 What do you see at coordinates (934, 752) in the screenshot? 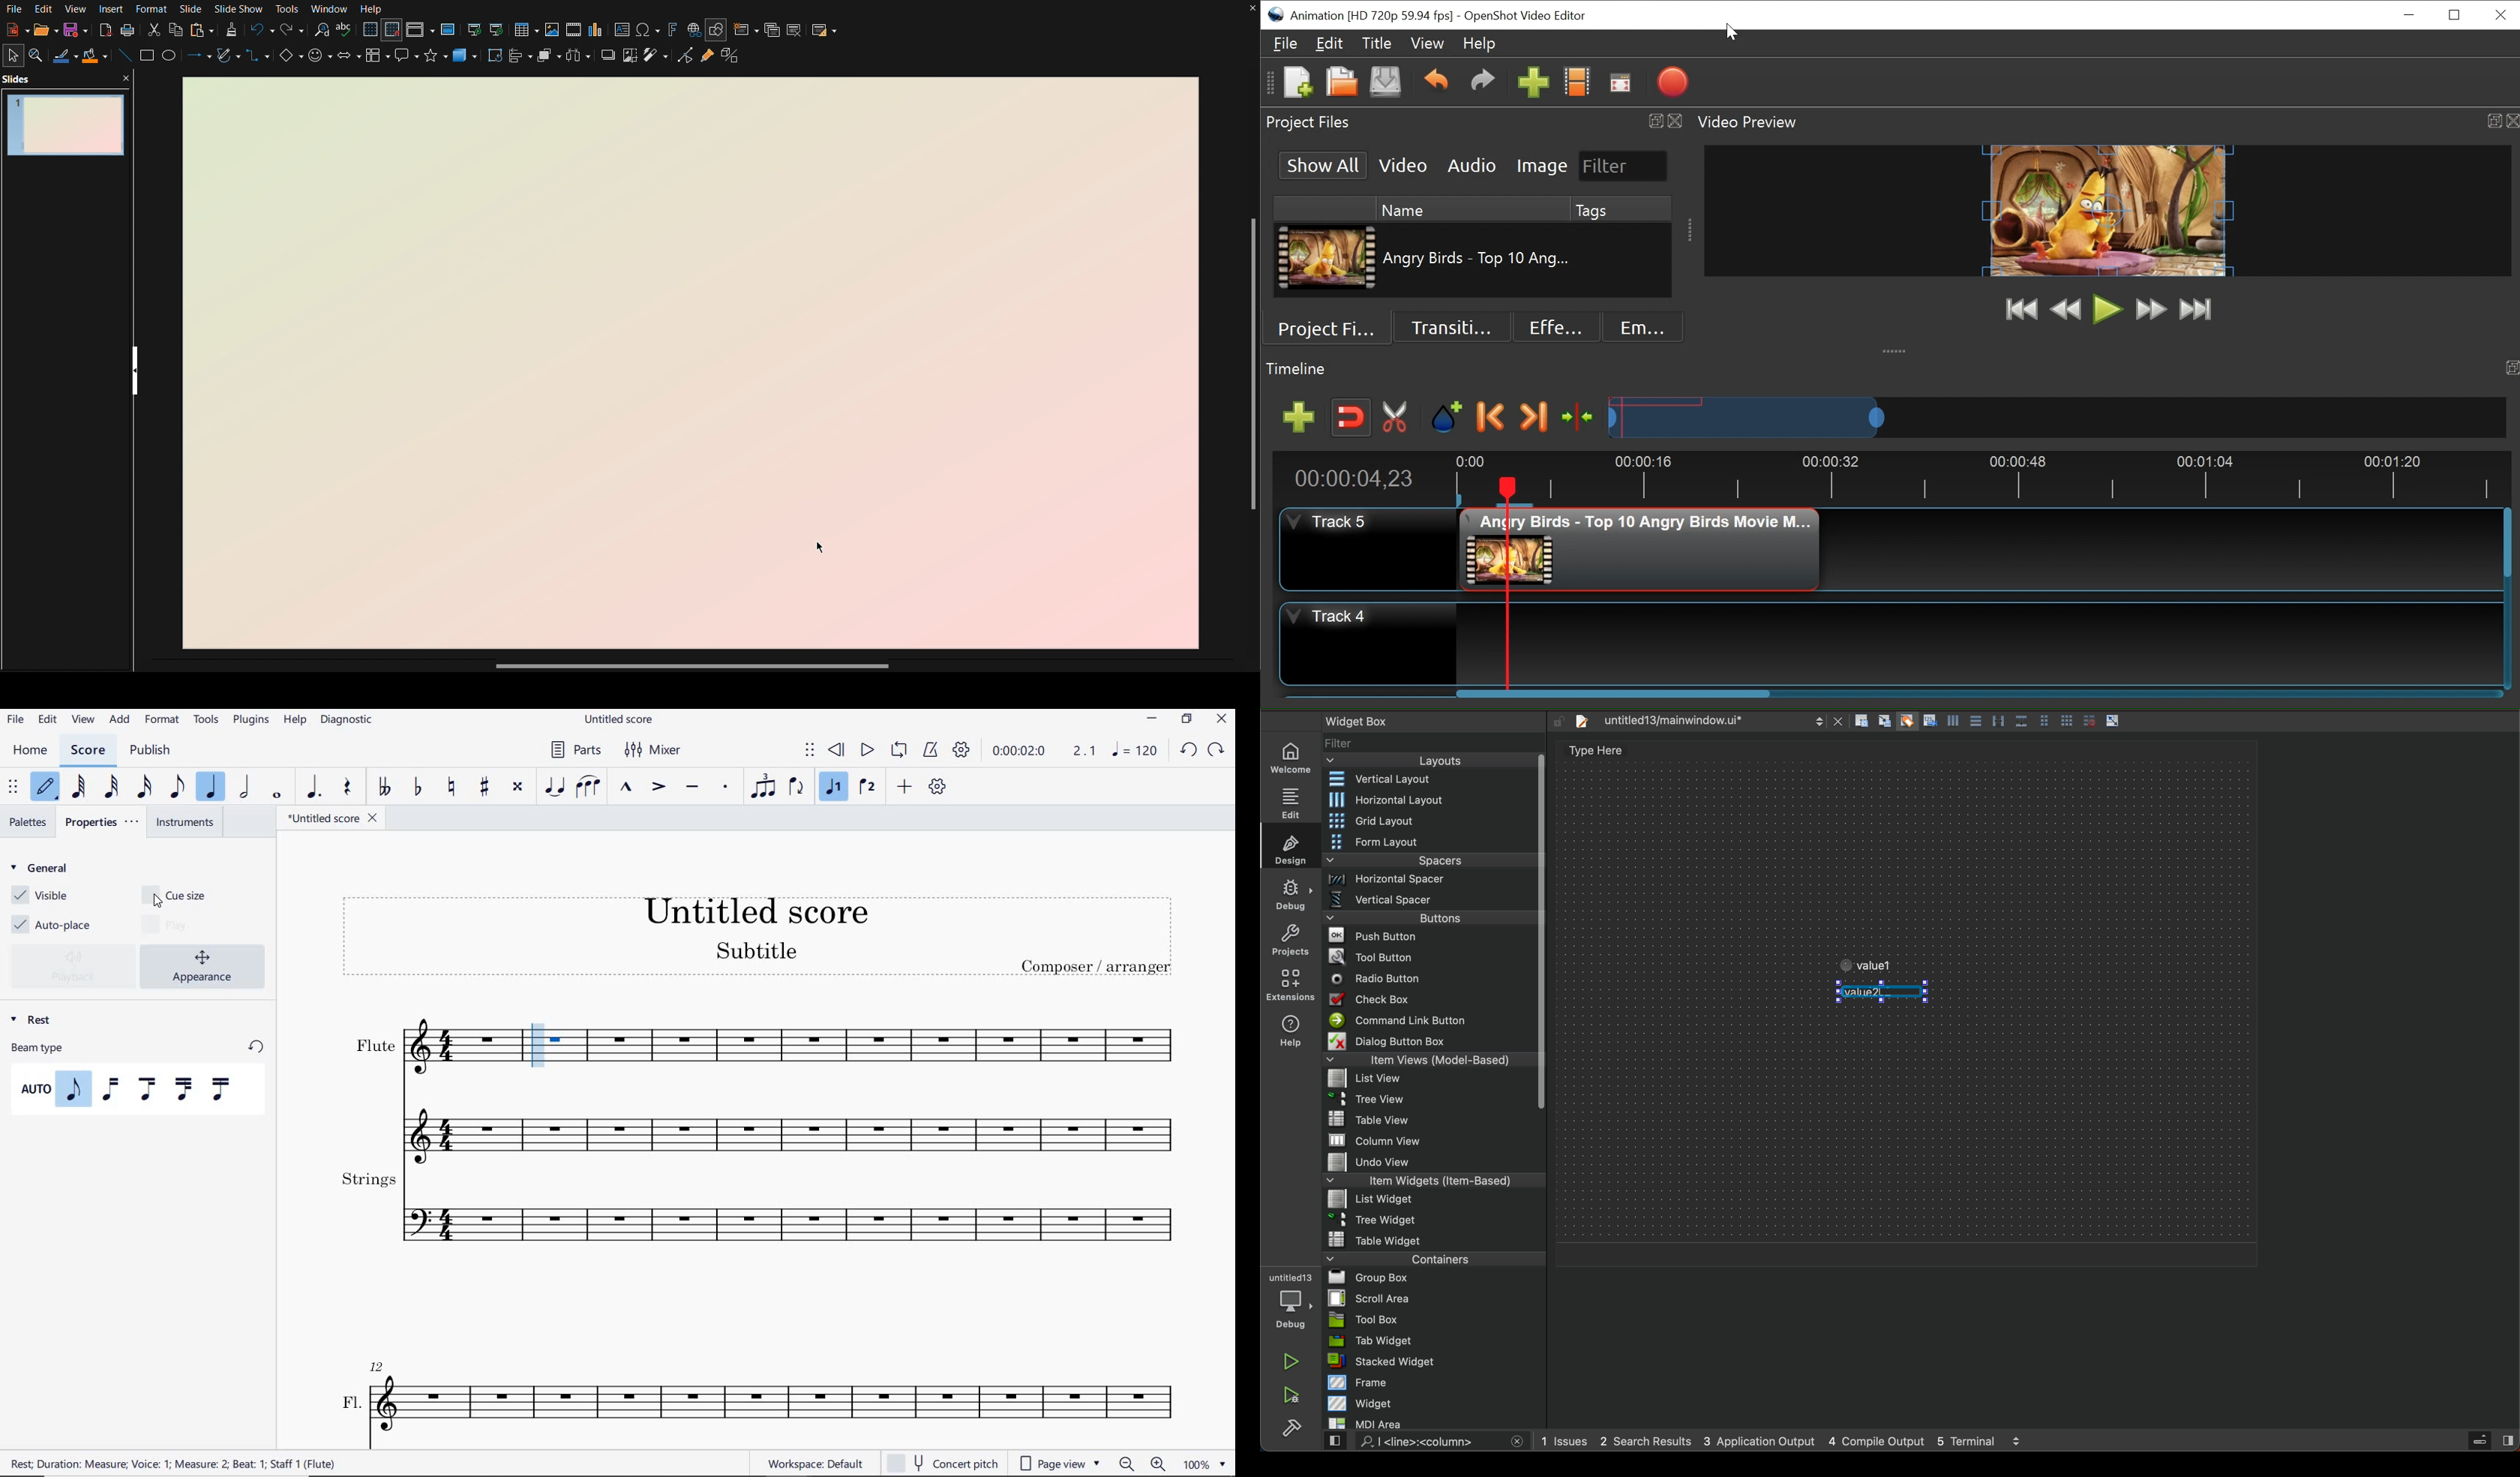
I see `METRONOME` at bounding box center [934, 752].